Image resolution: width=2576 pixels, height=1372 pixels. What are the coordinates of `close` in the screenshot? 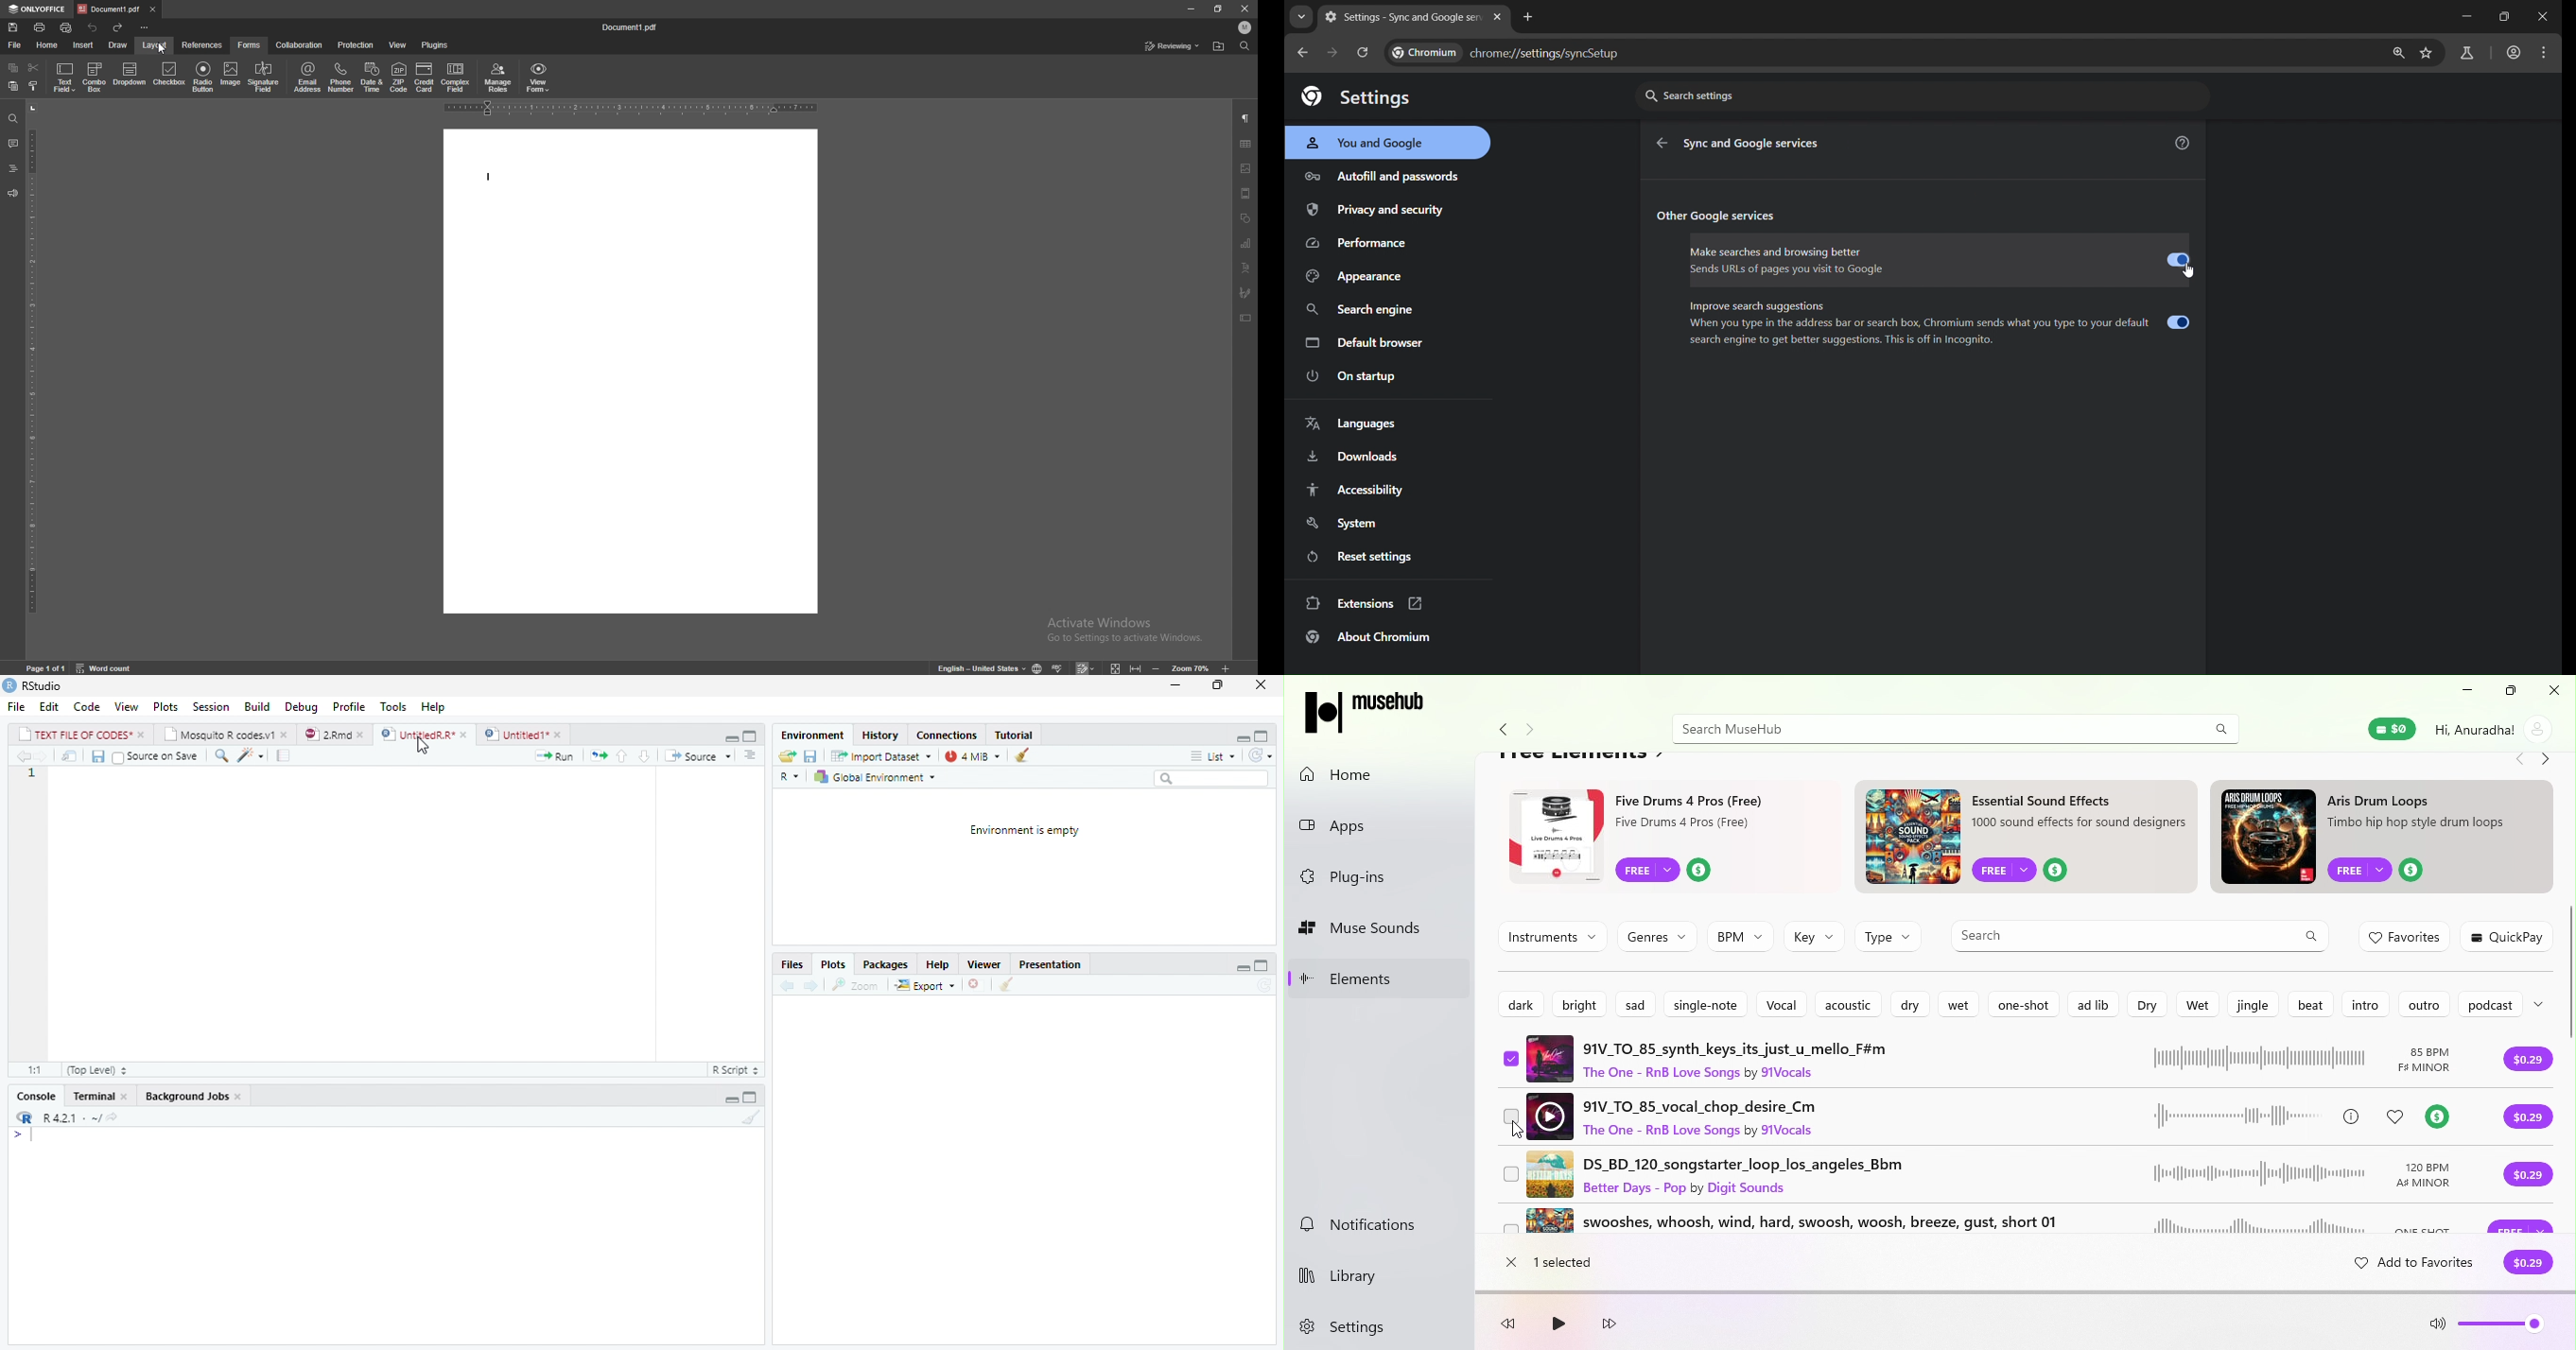 It's located at (2550, 690).